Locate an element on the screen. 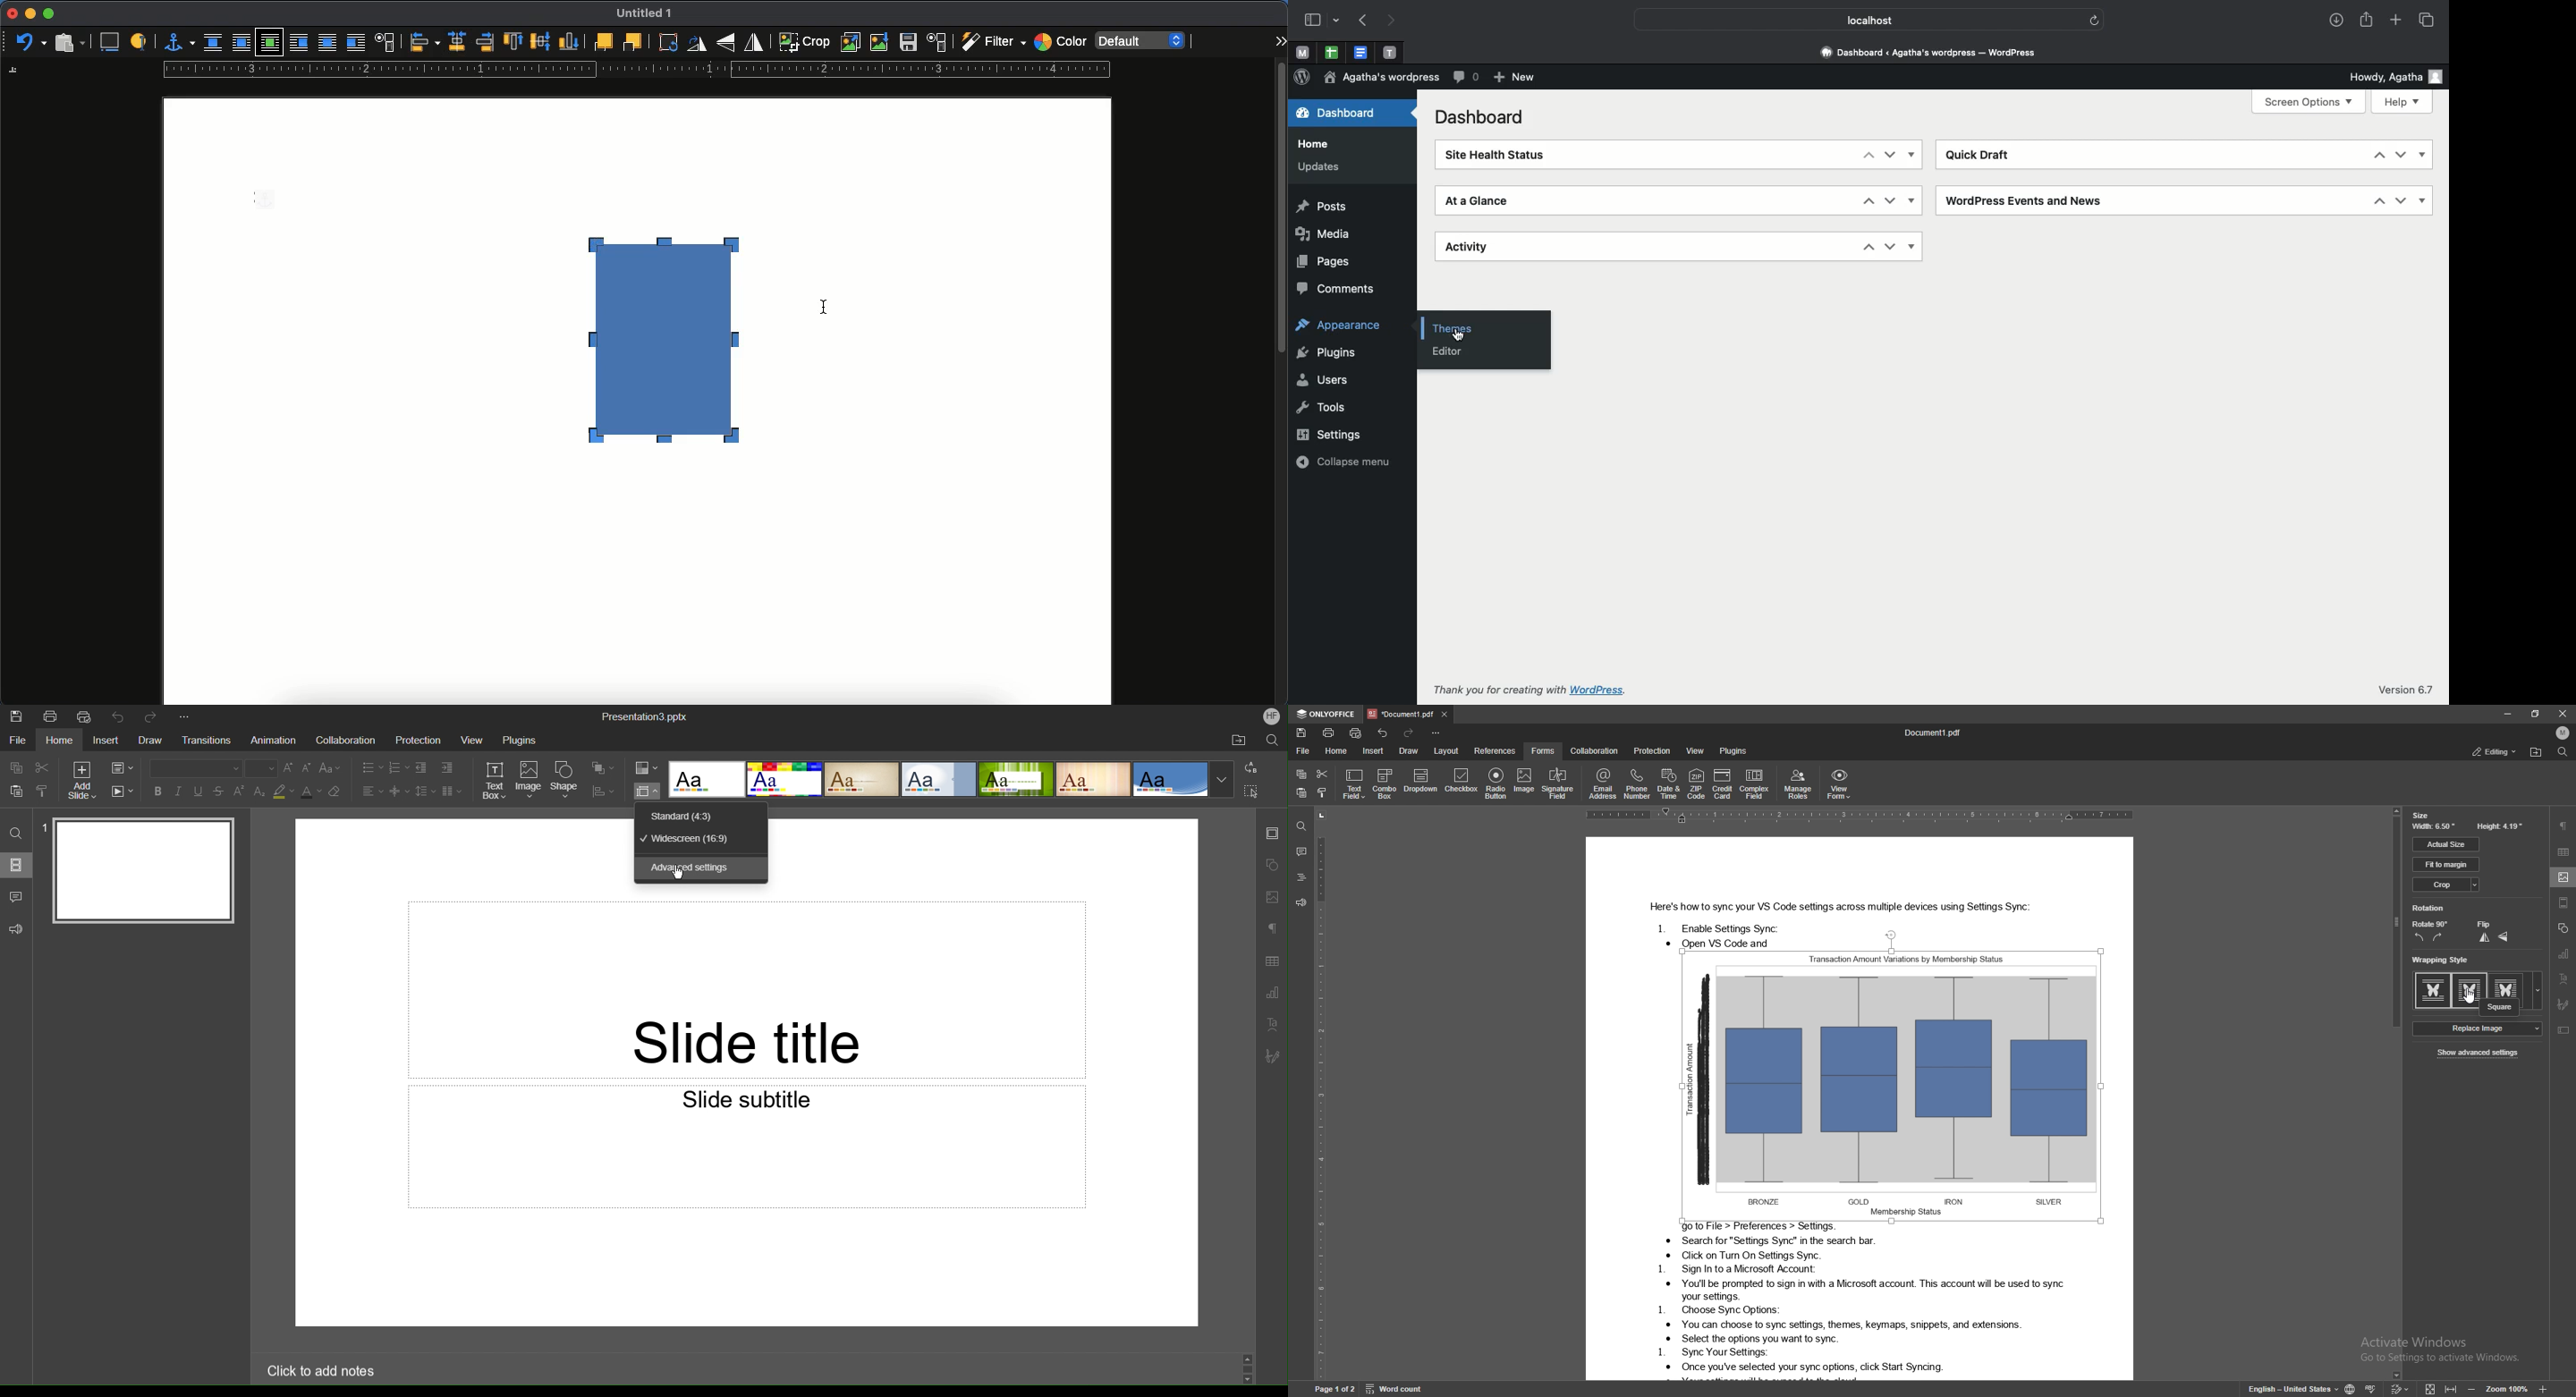  zoom is located at coordinates (2507, 1388).